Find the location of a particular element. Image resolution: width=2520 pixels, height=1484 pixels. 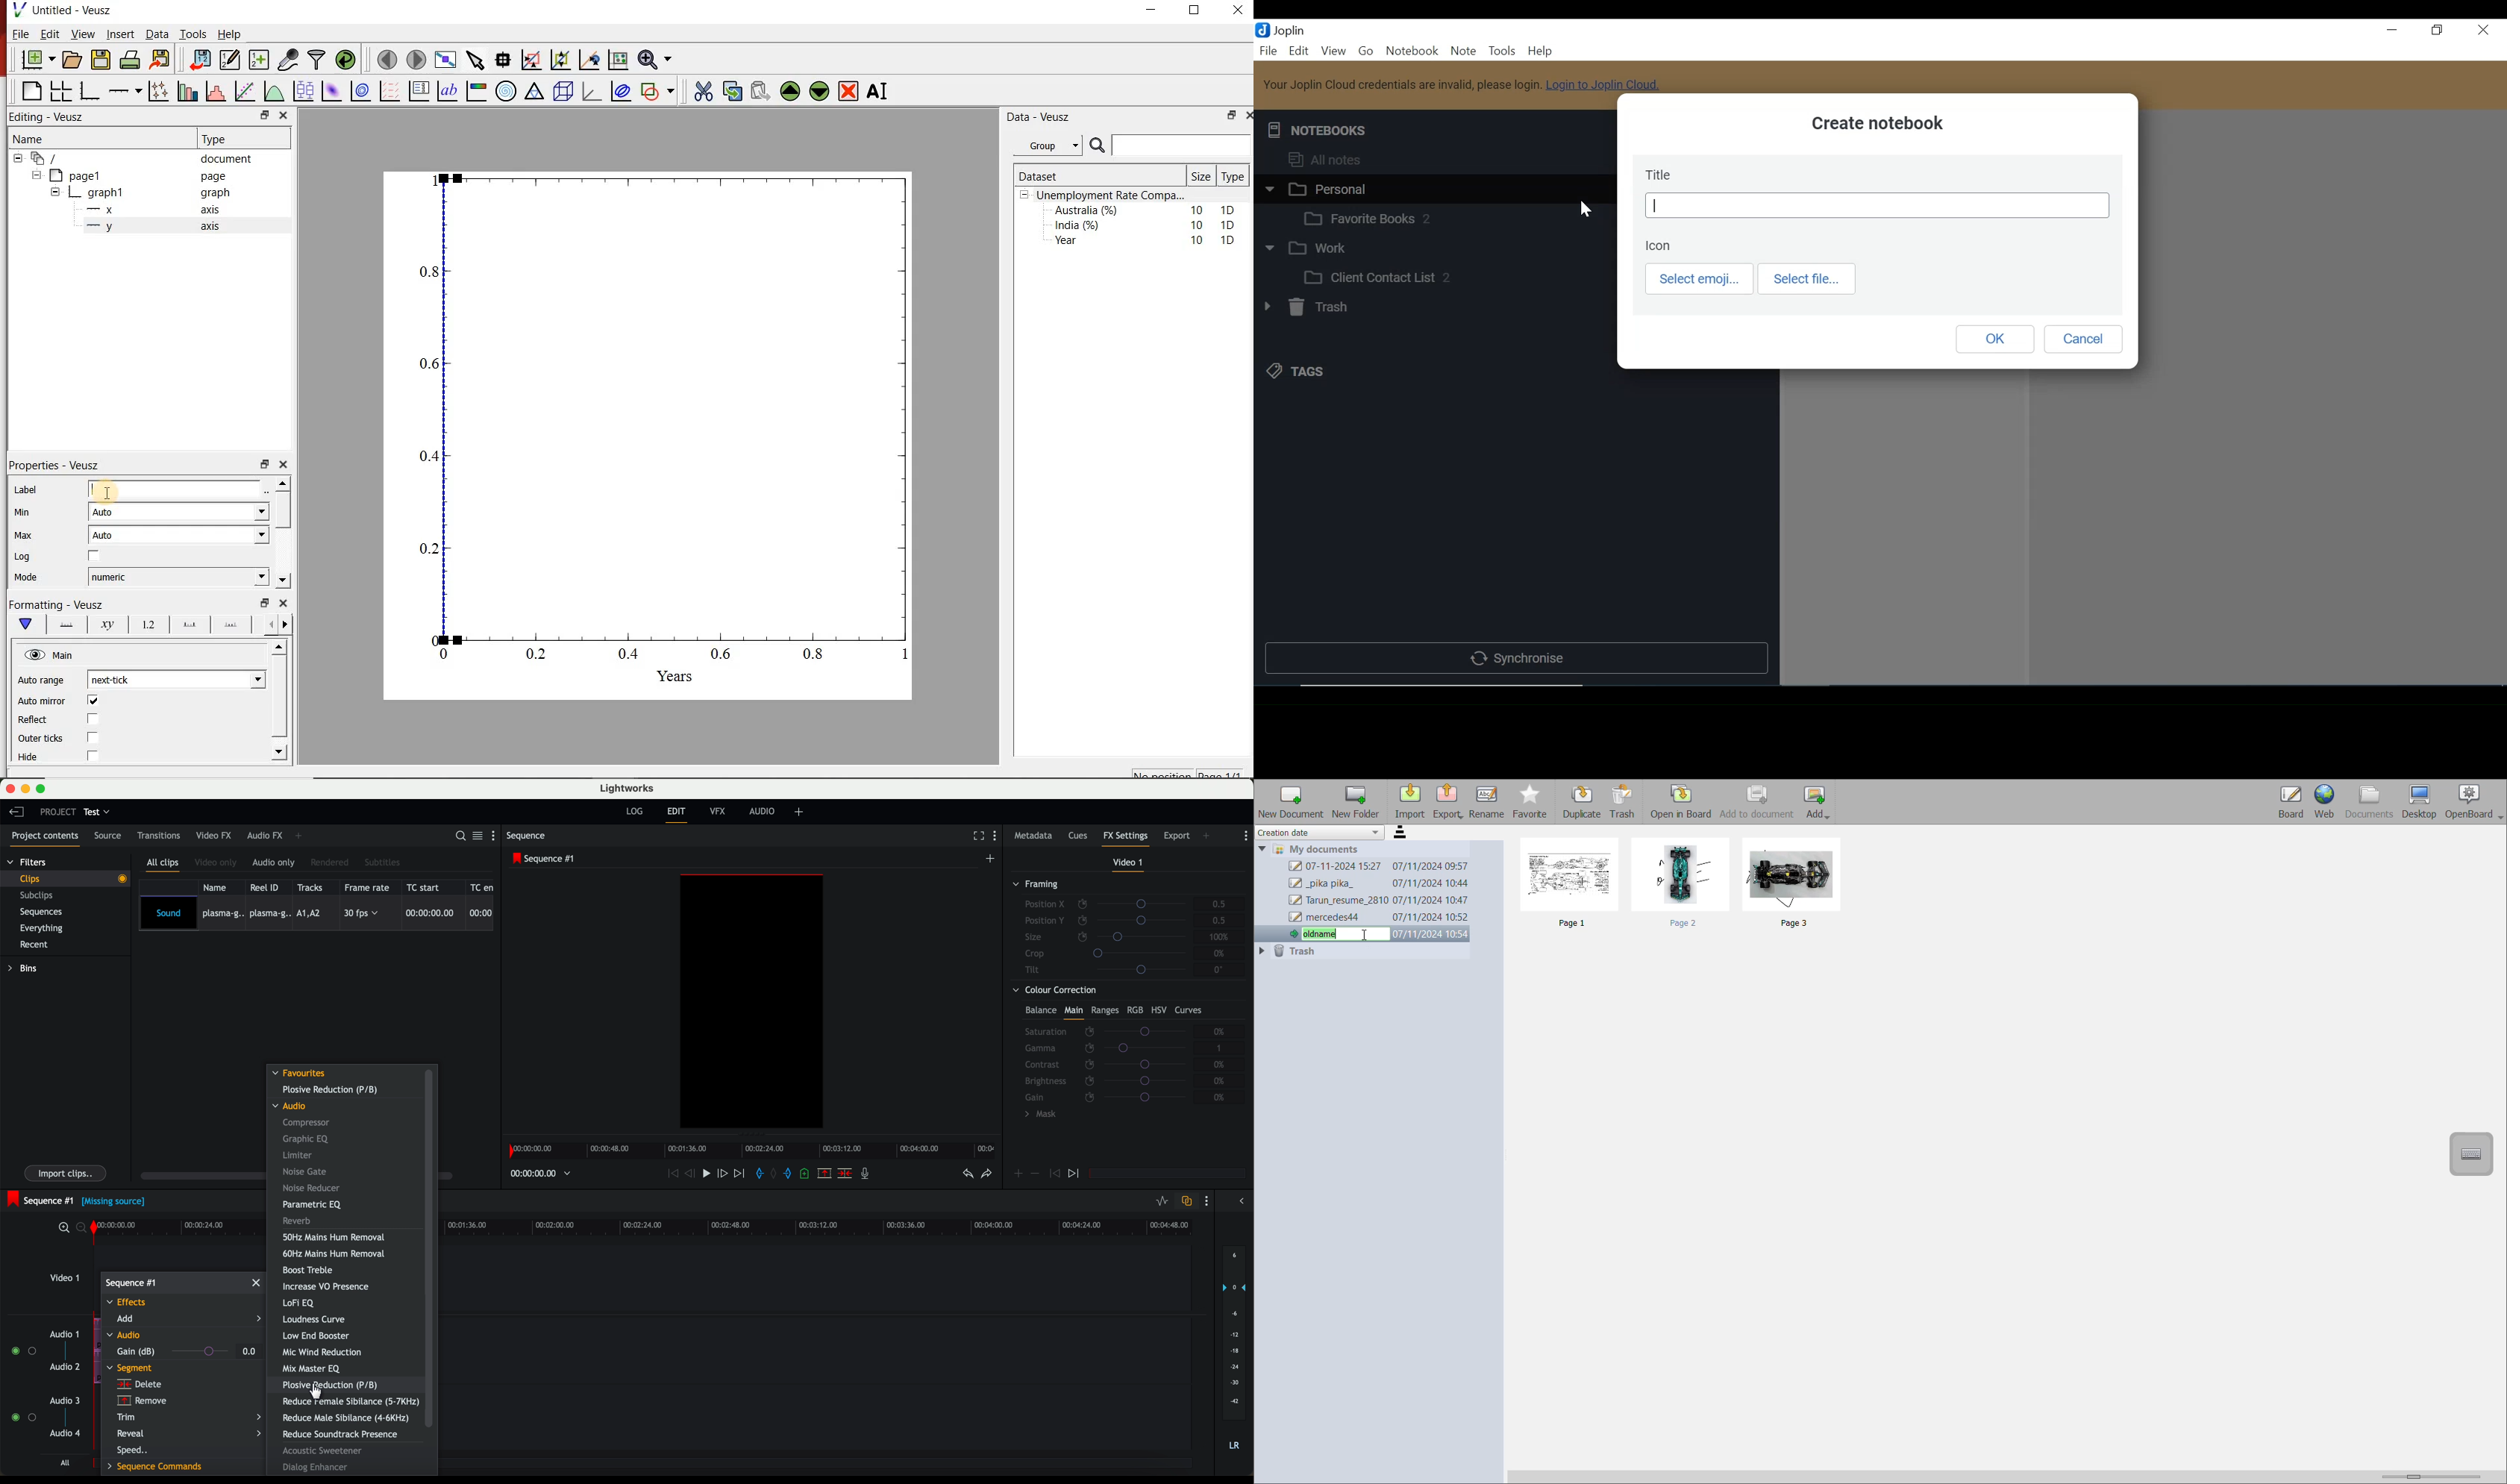

sequence #1 is located at coordinates (131, 1282).